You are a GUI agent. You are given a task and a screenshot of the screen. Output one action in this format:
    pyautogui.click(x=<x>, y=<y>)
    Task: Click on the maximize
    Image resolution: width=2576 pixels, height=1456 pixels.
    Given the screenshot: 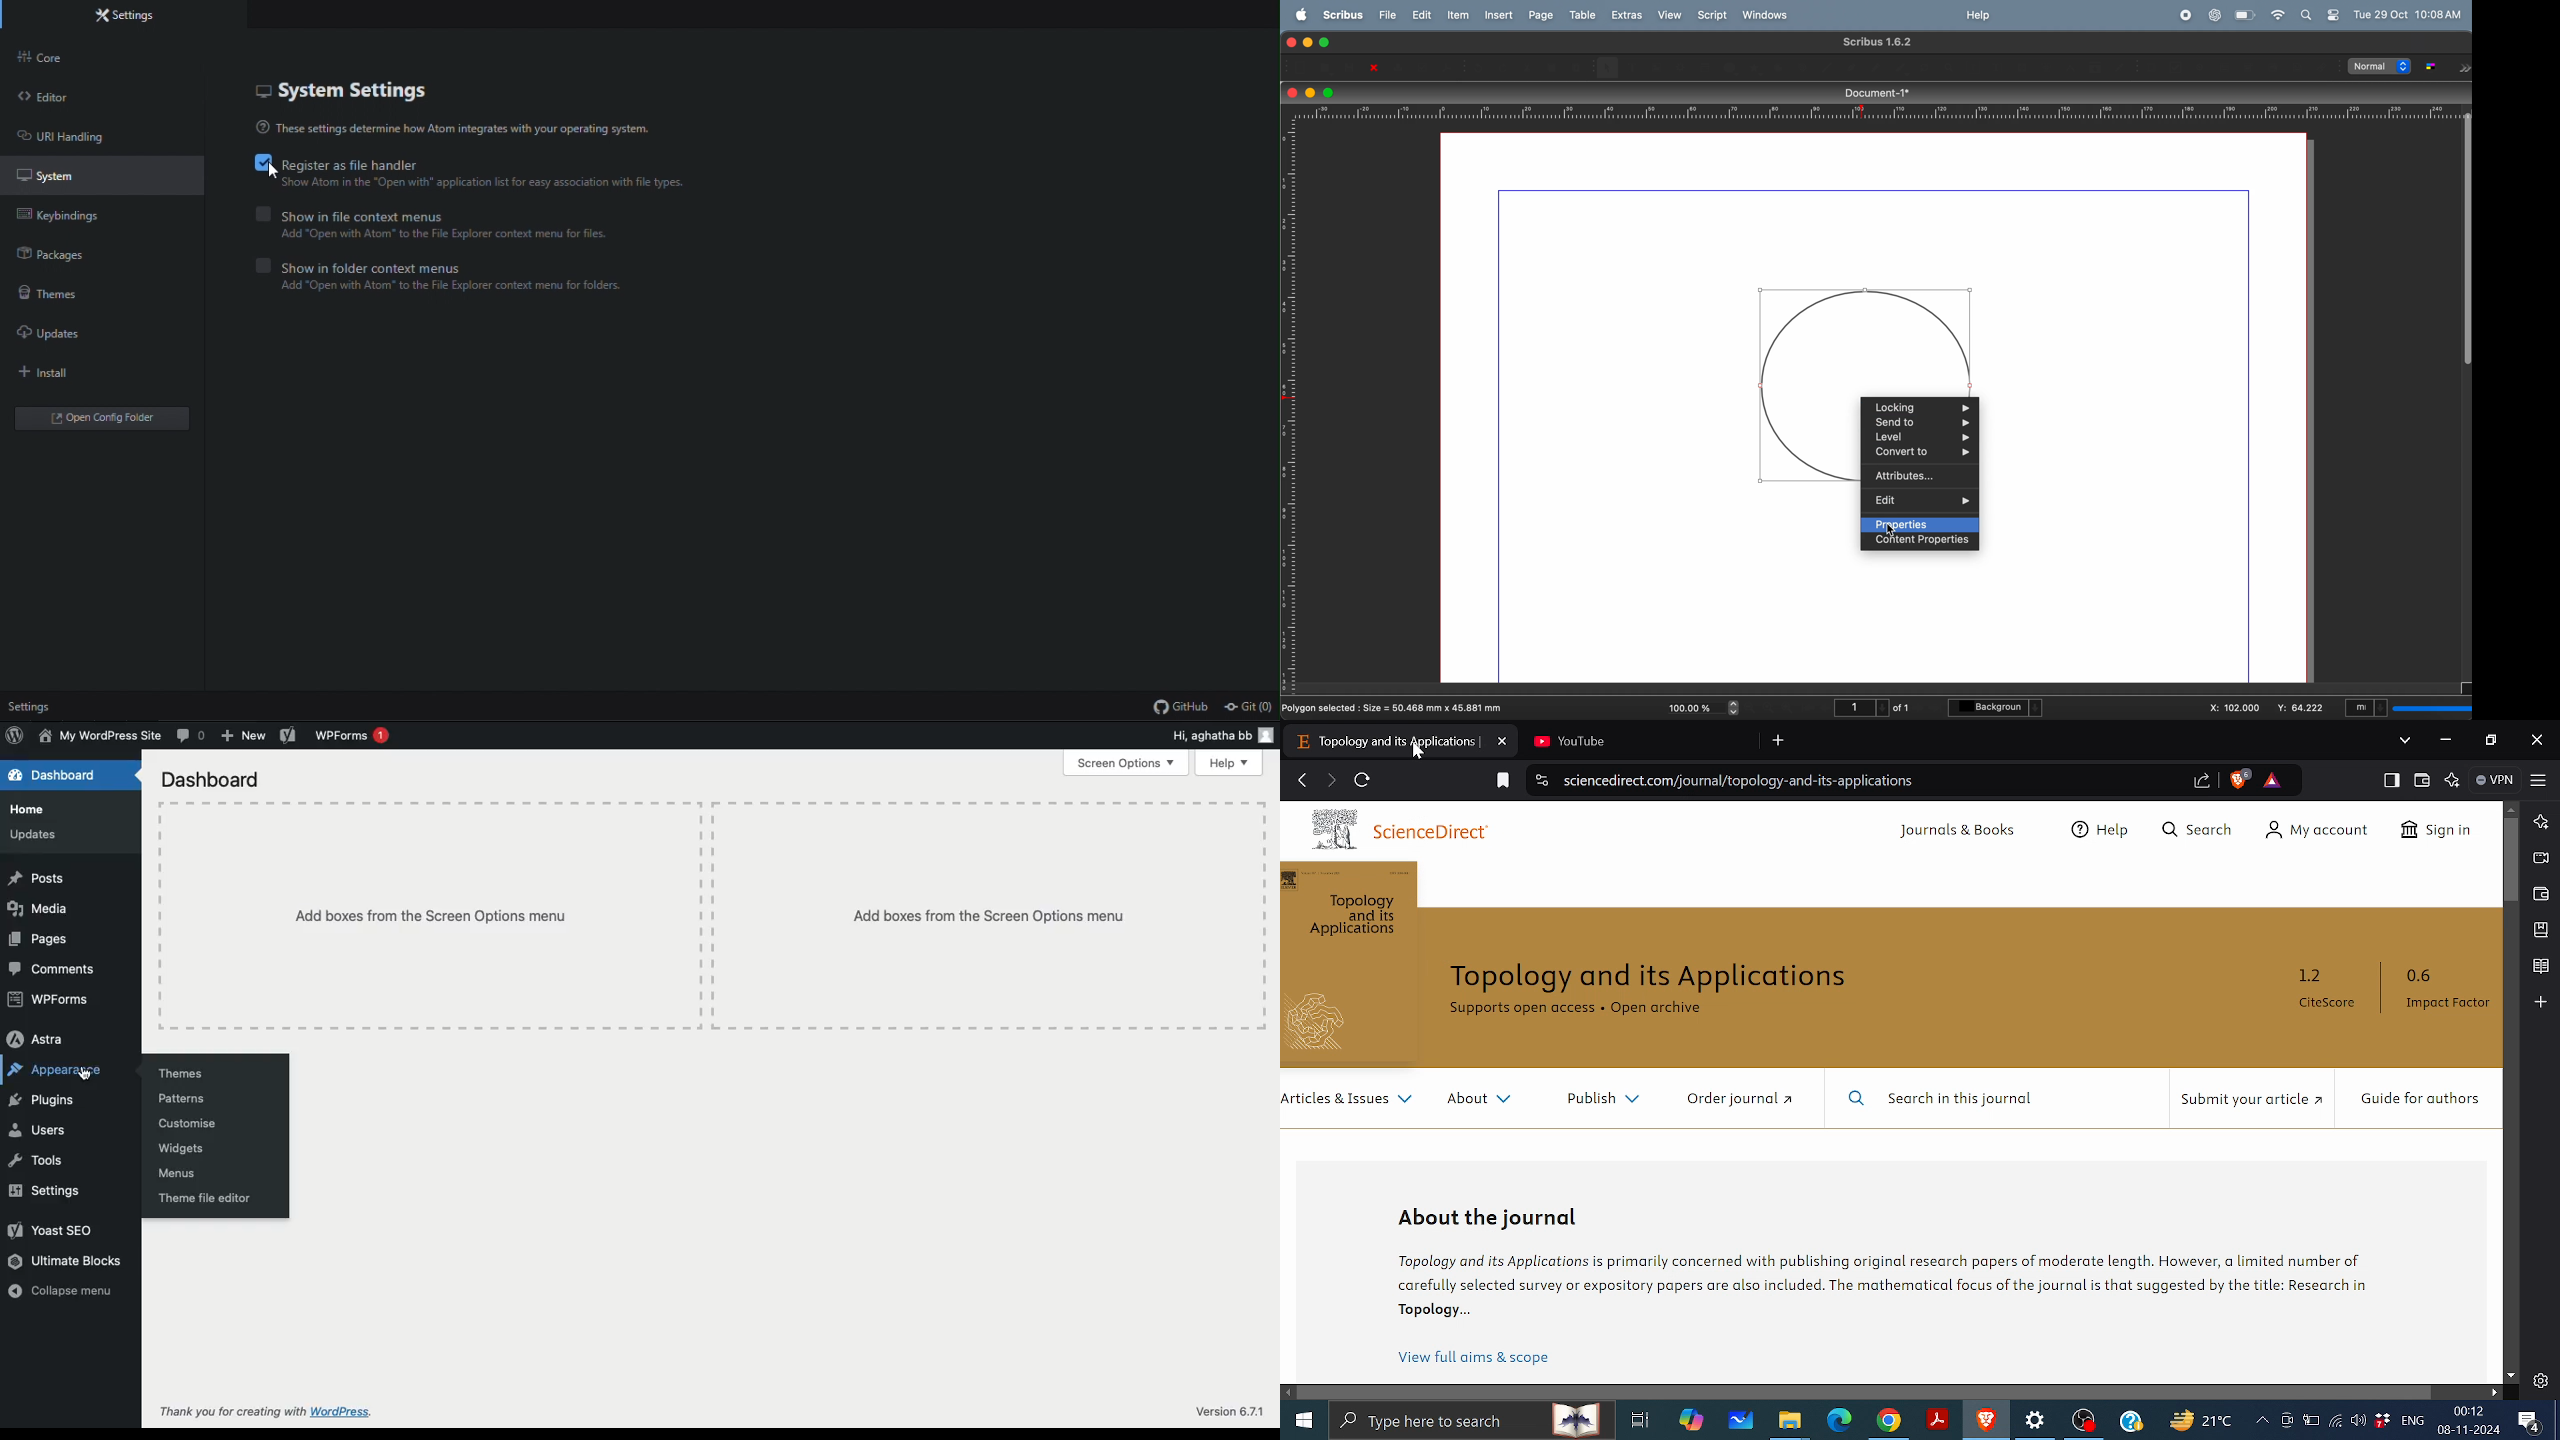 What is the action you would take?
    pyautogui.click(x=1328, y=43)
    